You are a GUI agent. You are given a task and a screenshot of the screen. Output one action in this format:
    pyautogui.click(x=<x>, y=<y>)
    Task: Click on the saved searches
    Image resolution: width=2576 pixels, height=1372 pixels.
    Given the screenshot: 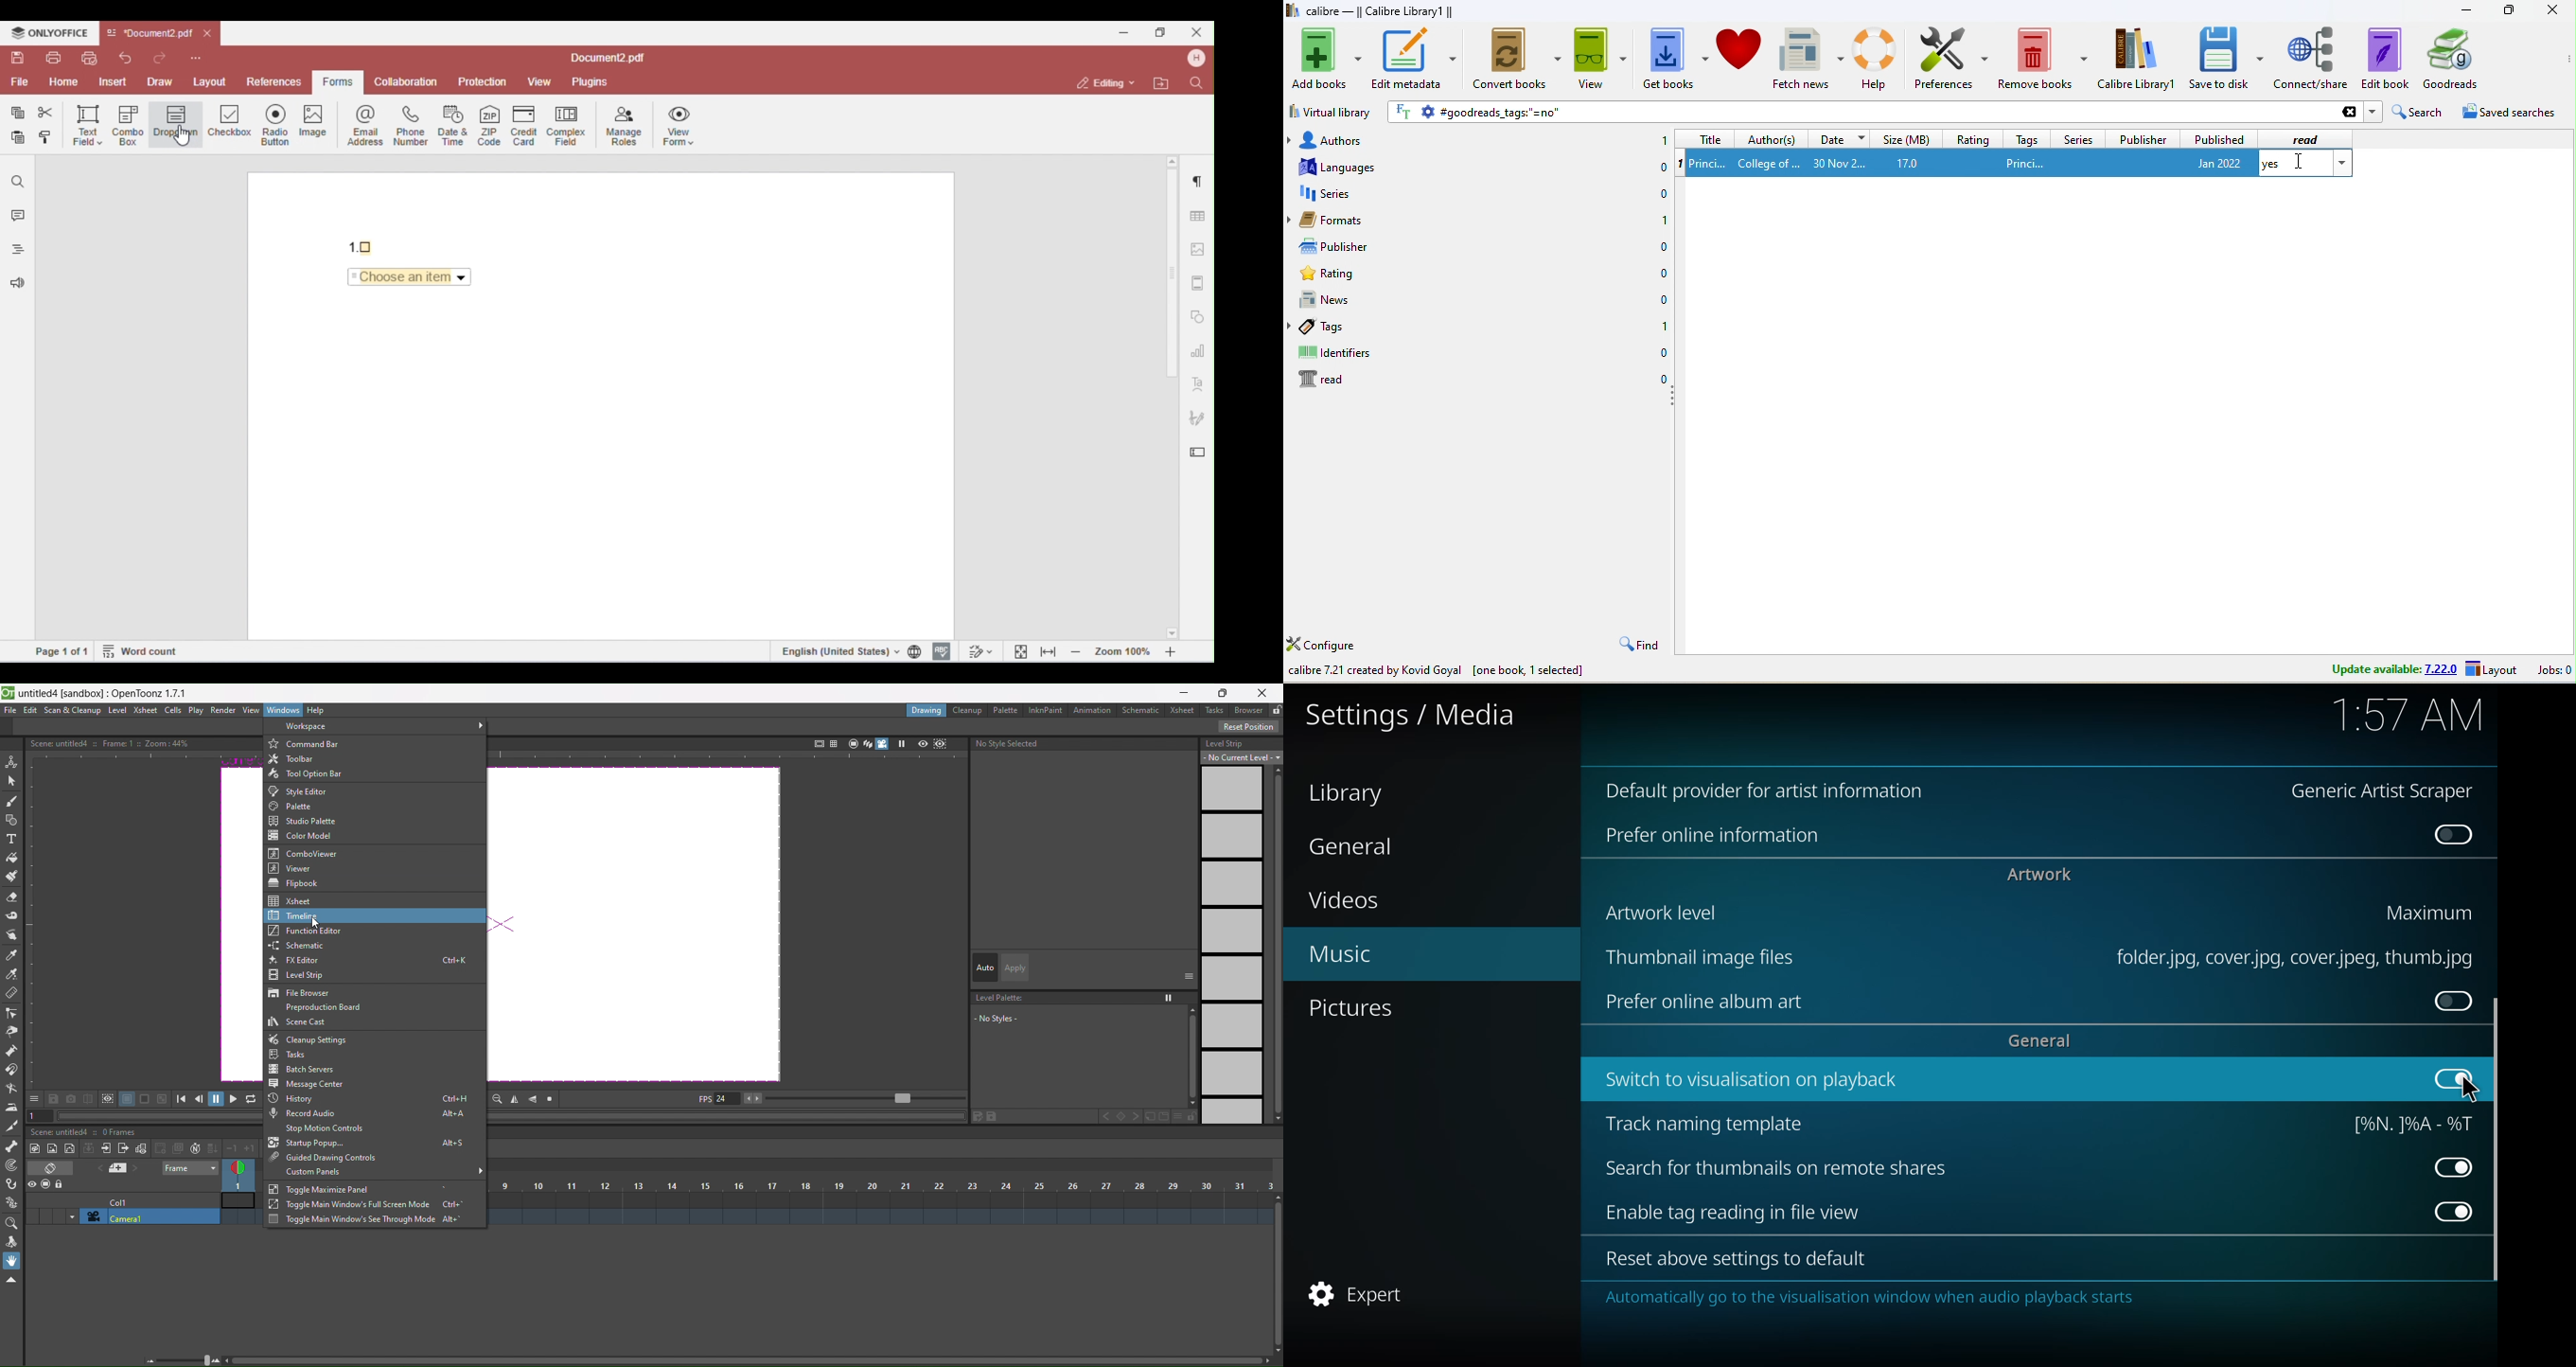 What is the action you would take?
    pyautogui.click(x=2506, y=112)
    